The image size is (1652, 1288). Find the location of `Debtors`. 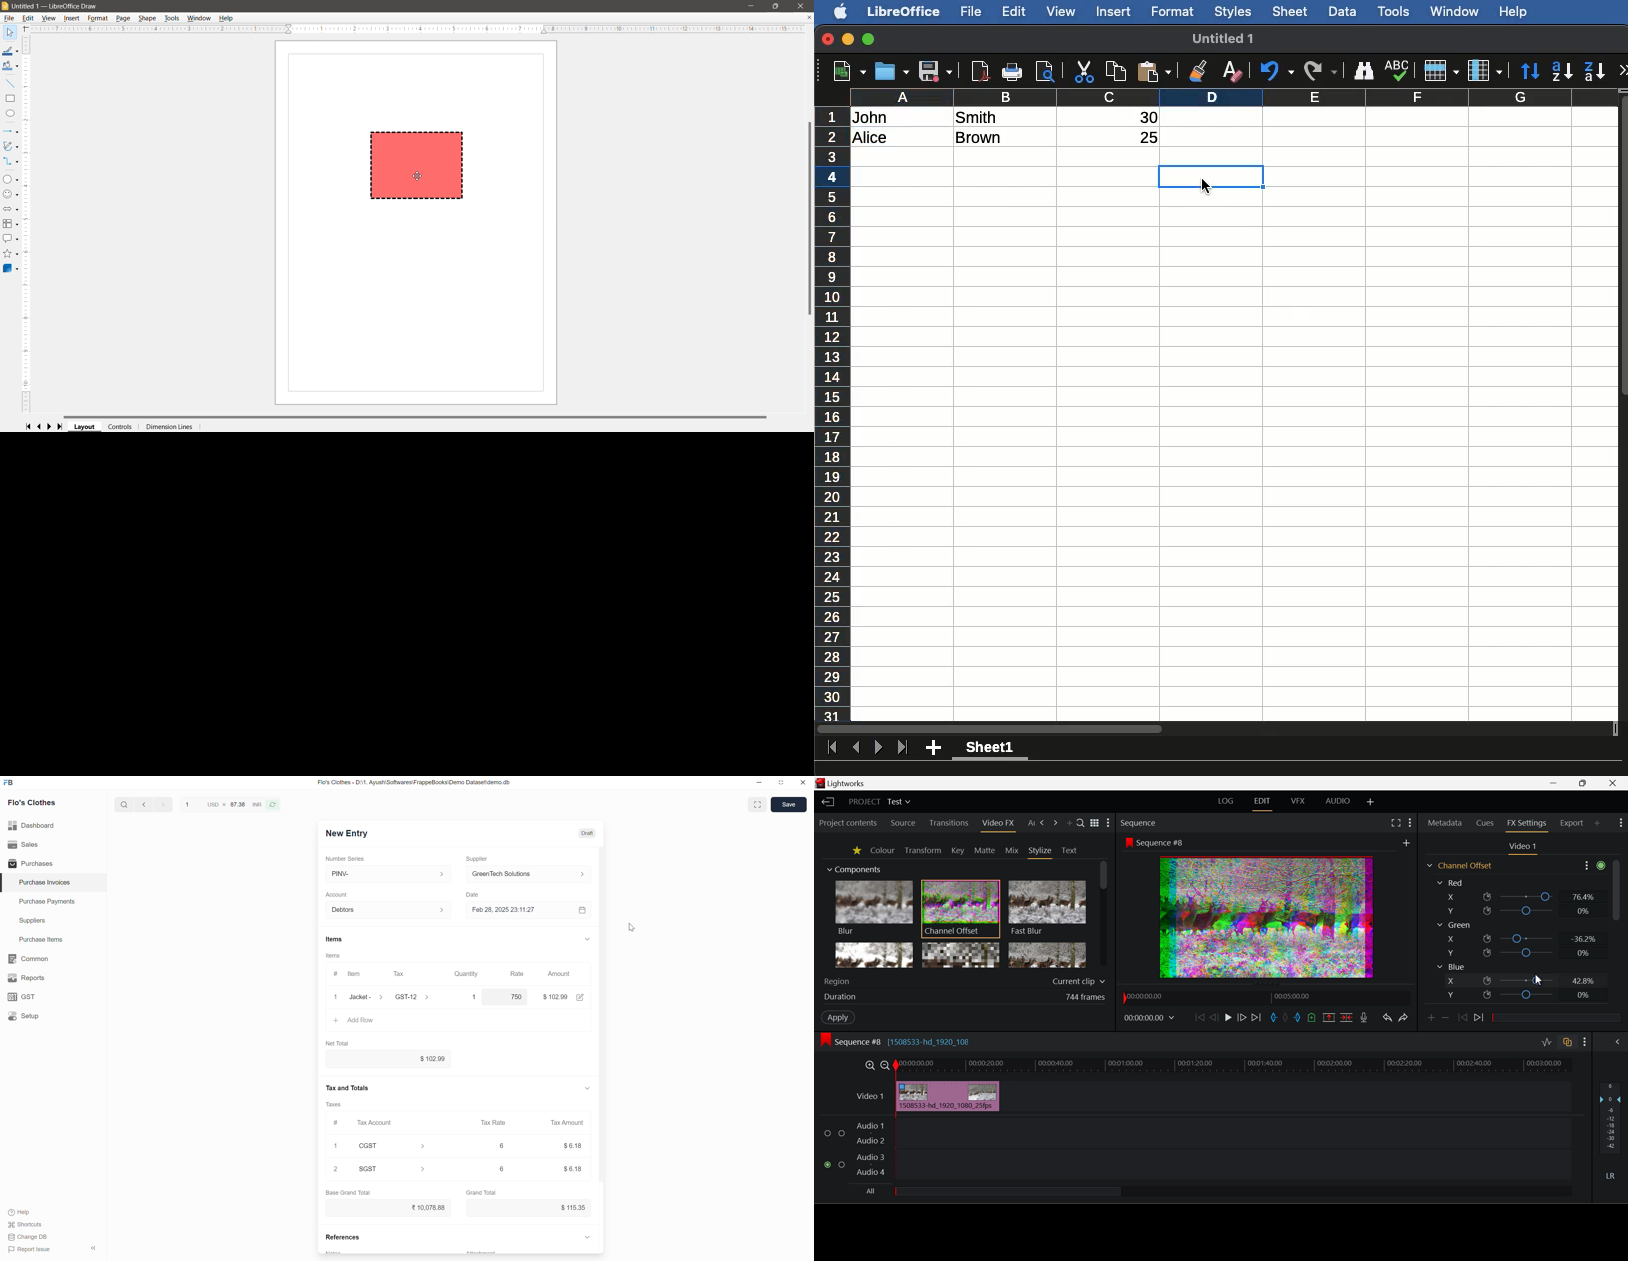

Debtors is located at coordinates (390, 910).